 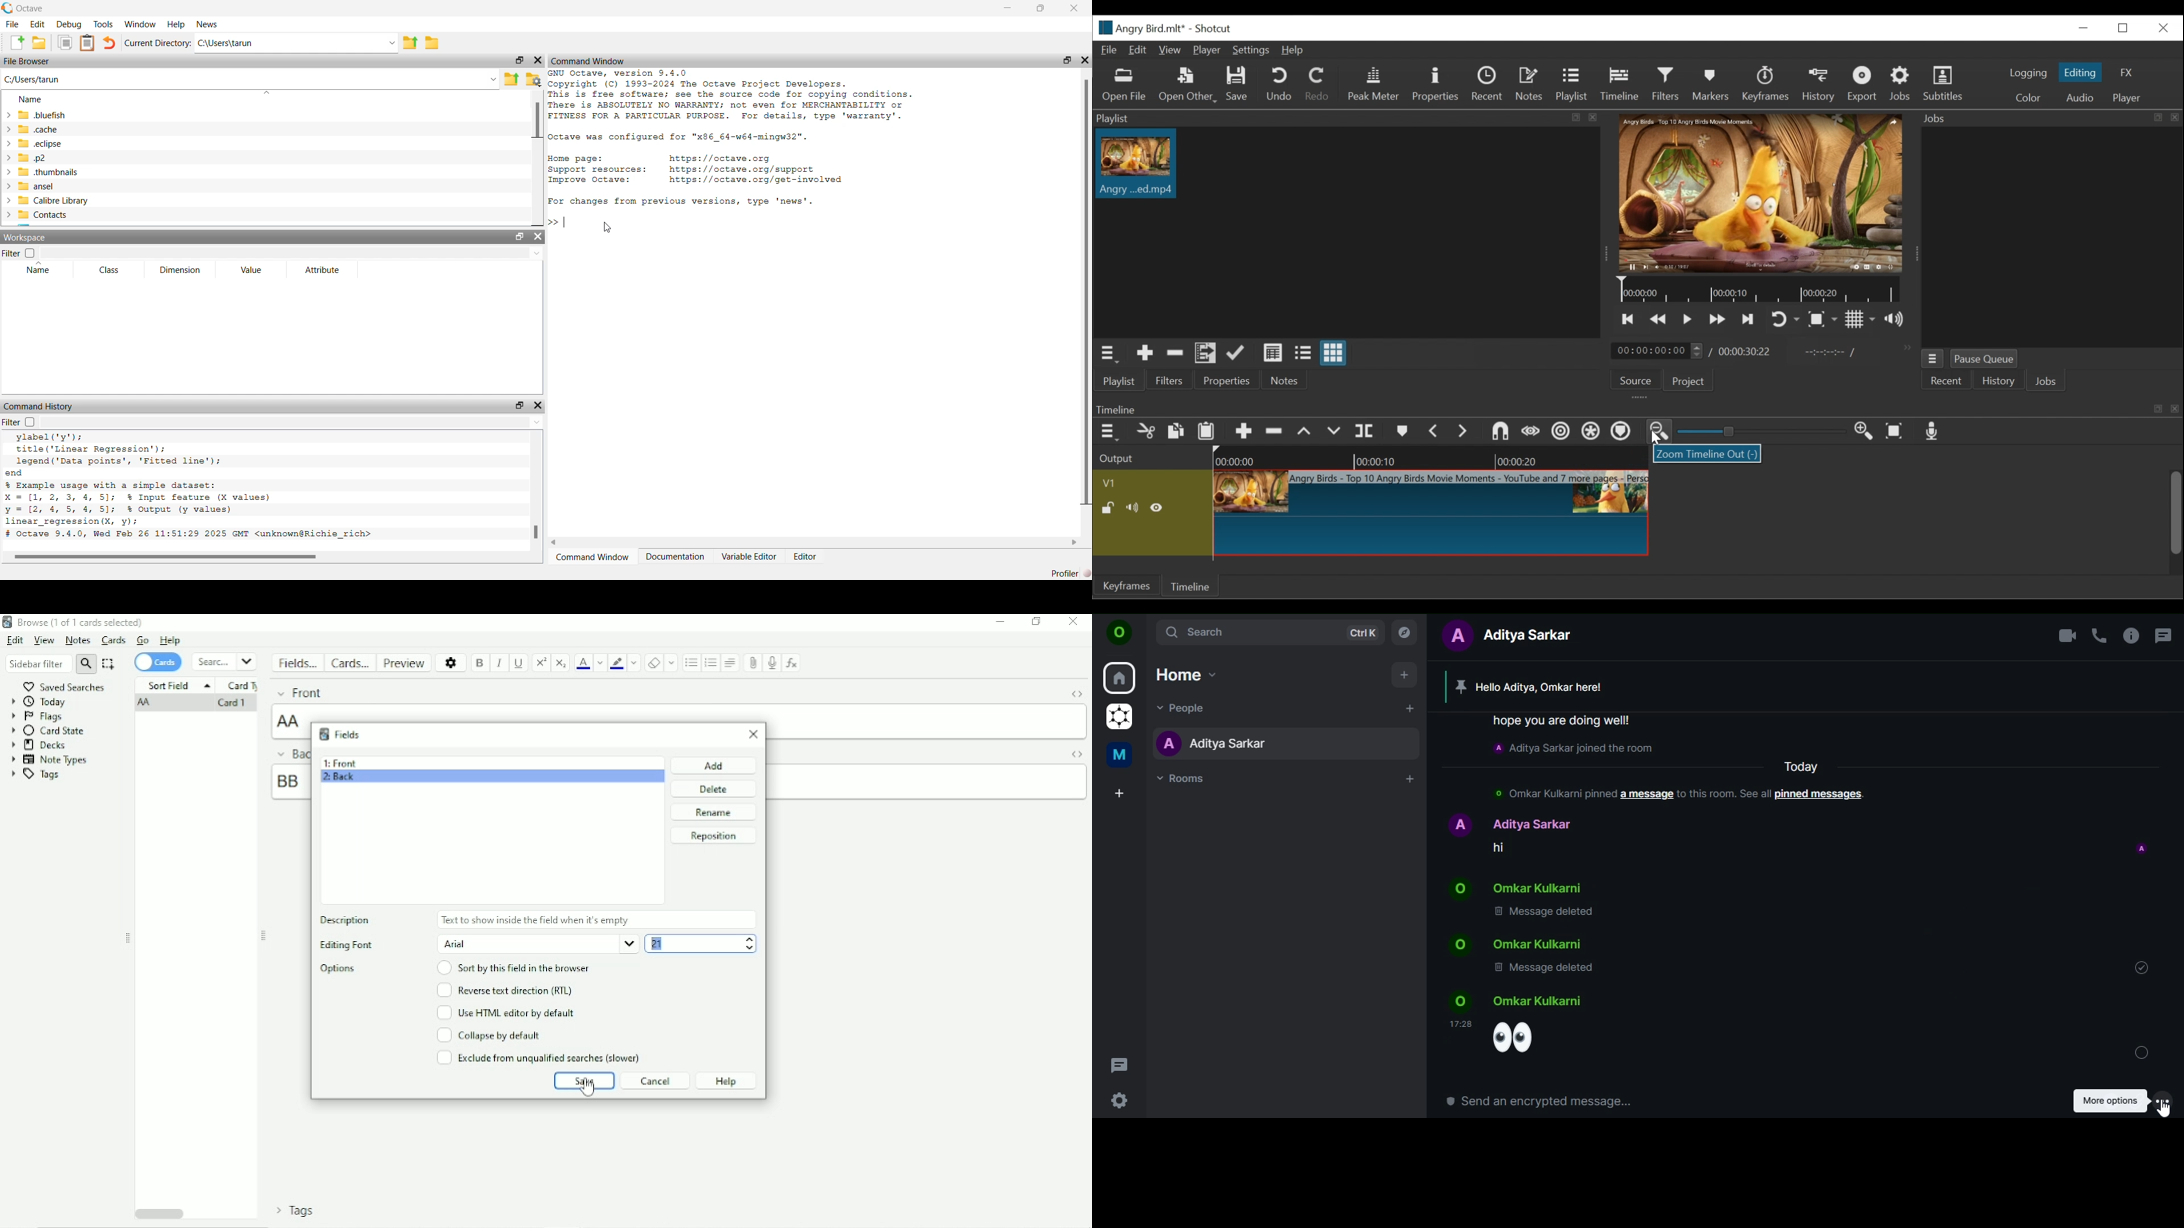 I want to click on cursor, so click(x=589, y=1089).